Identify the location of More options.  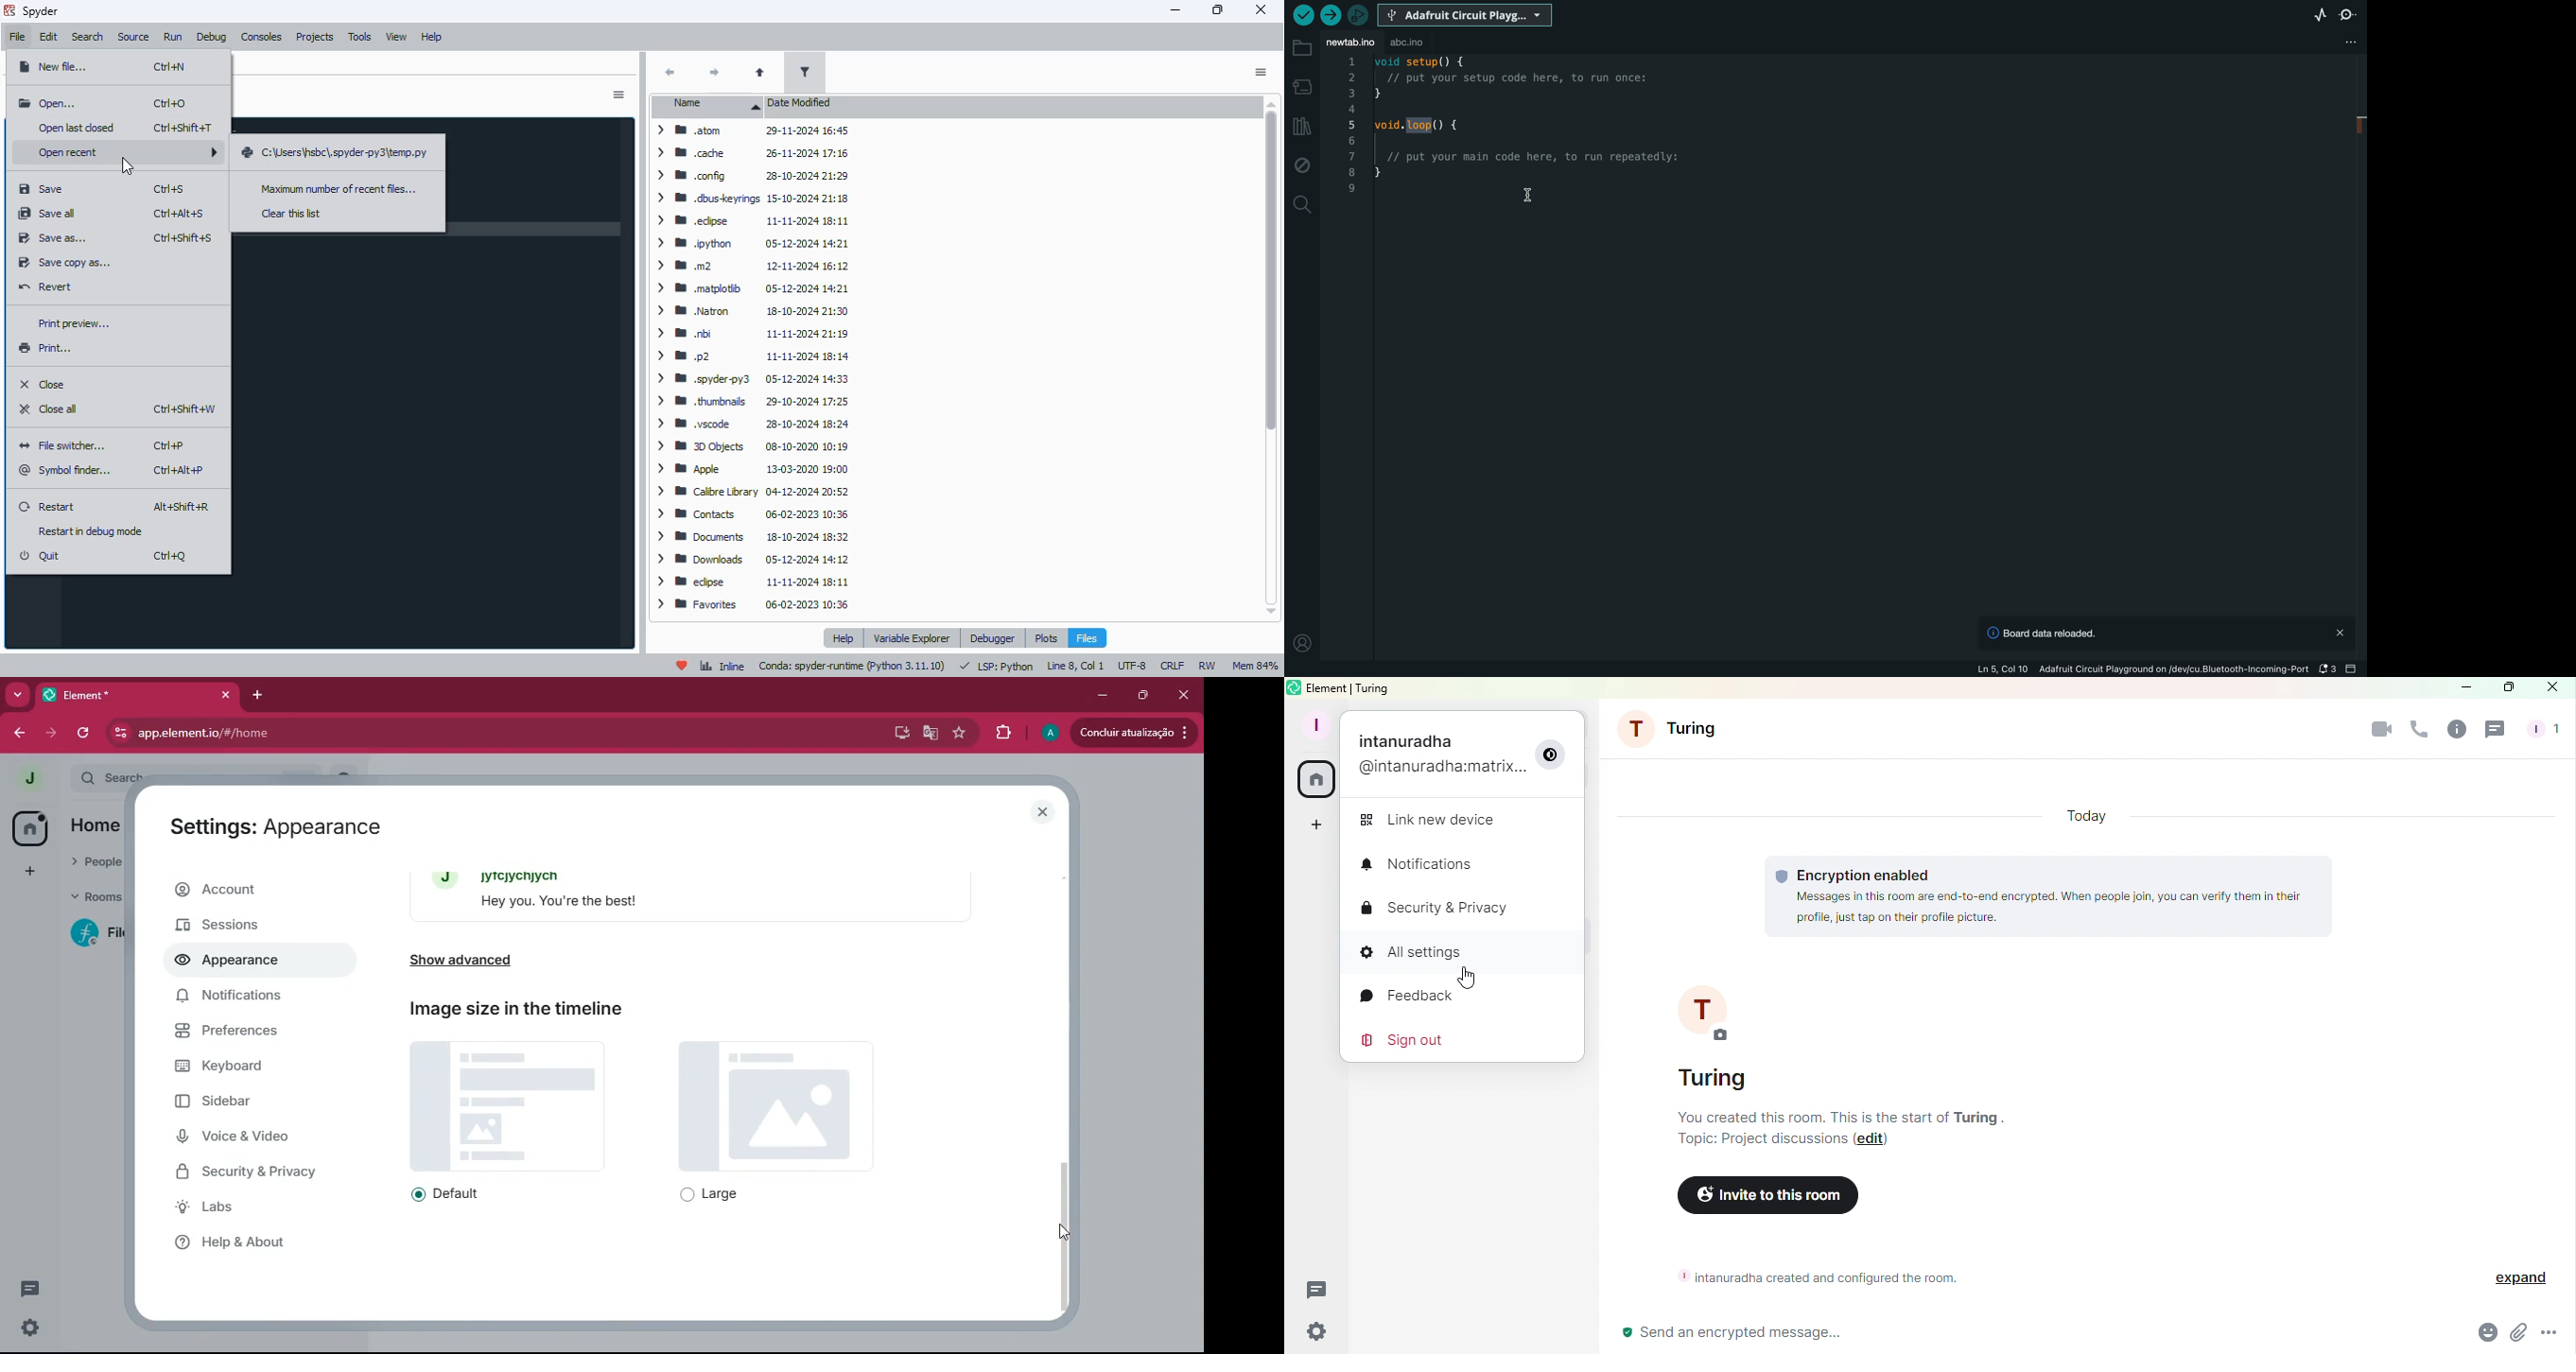
(2554, 1336).